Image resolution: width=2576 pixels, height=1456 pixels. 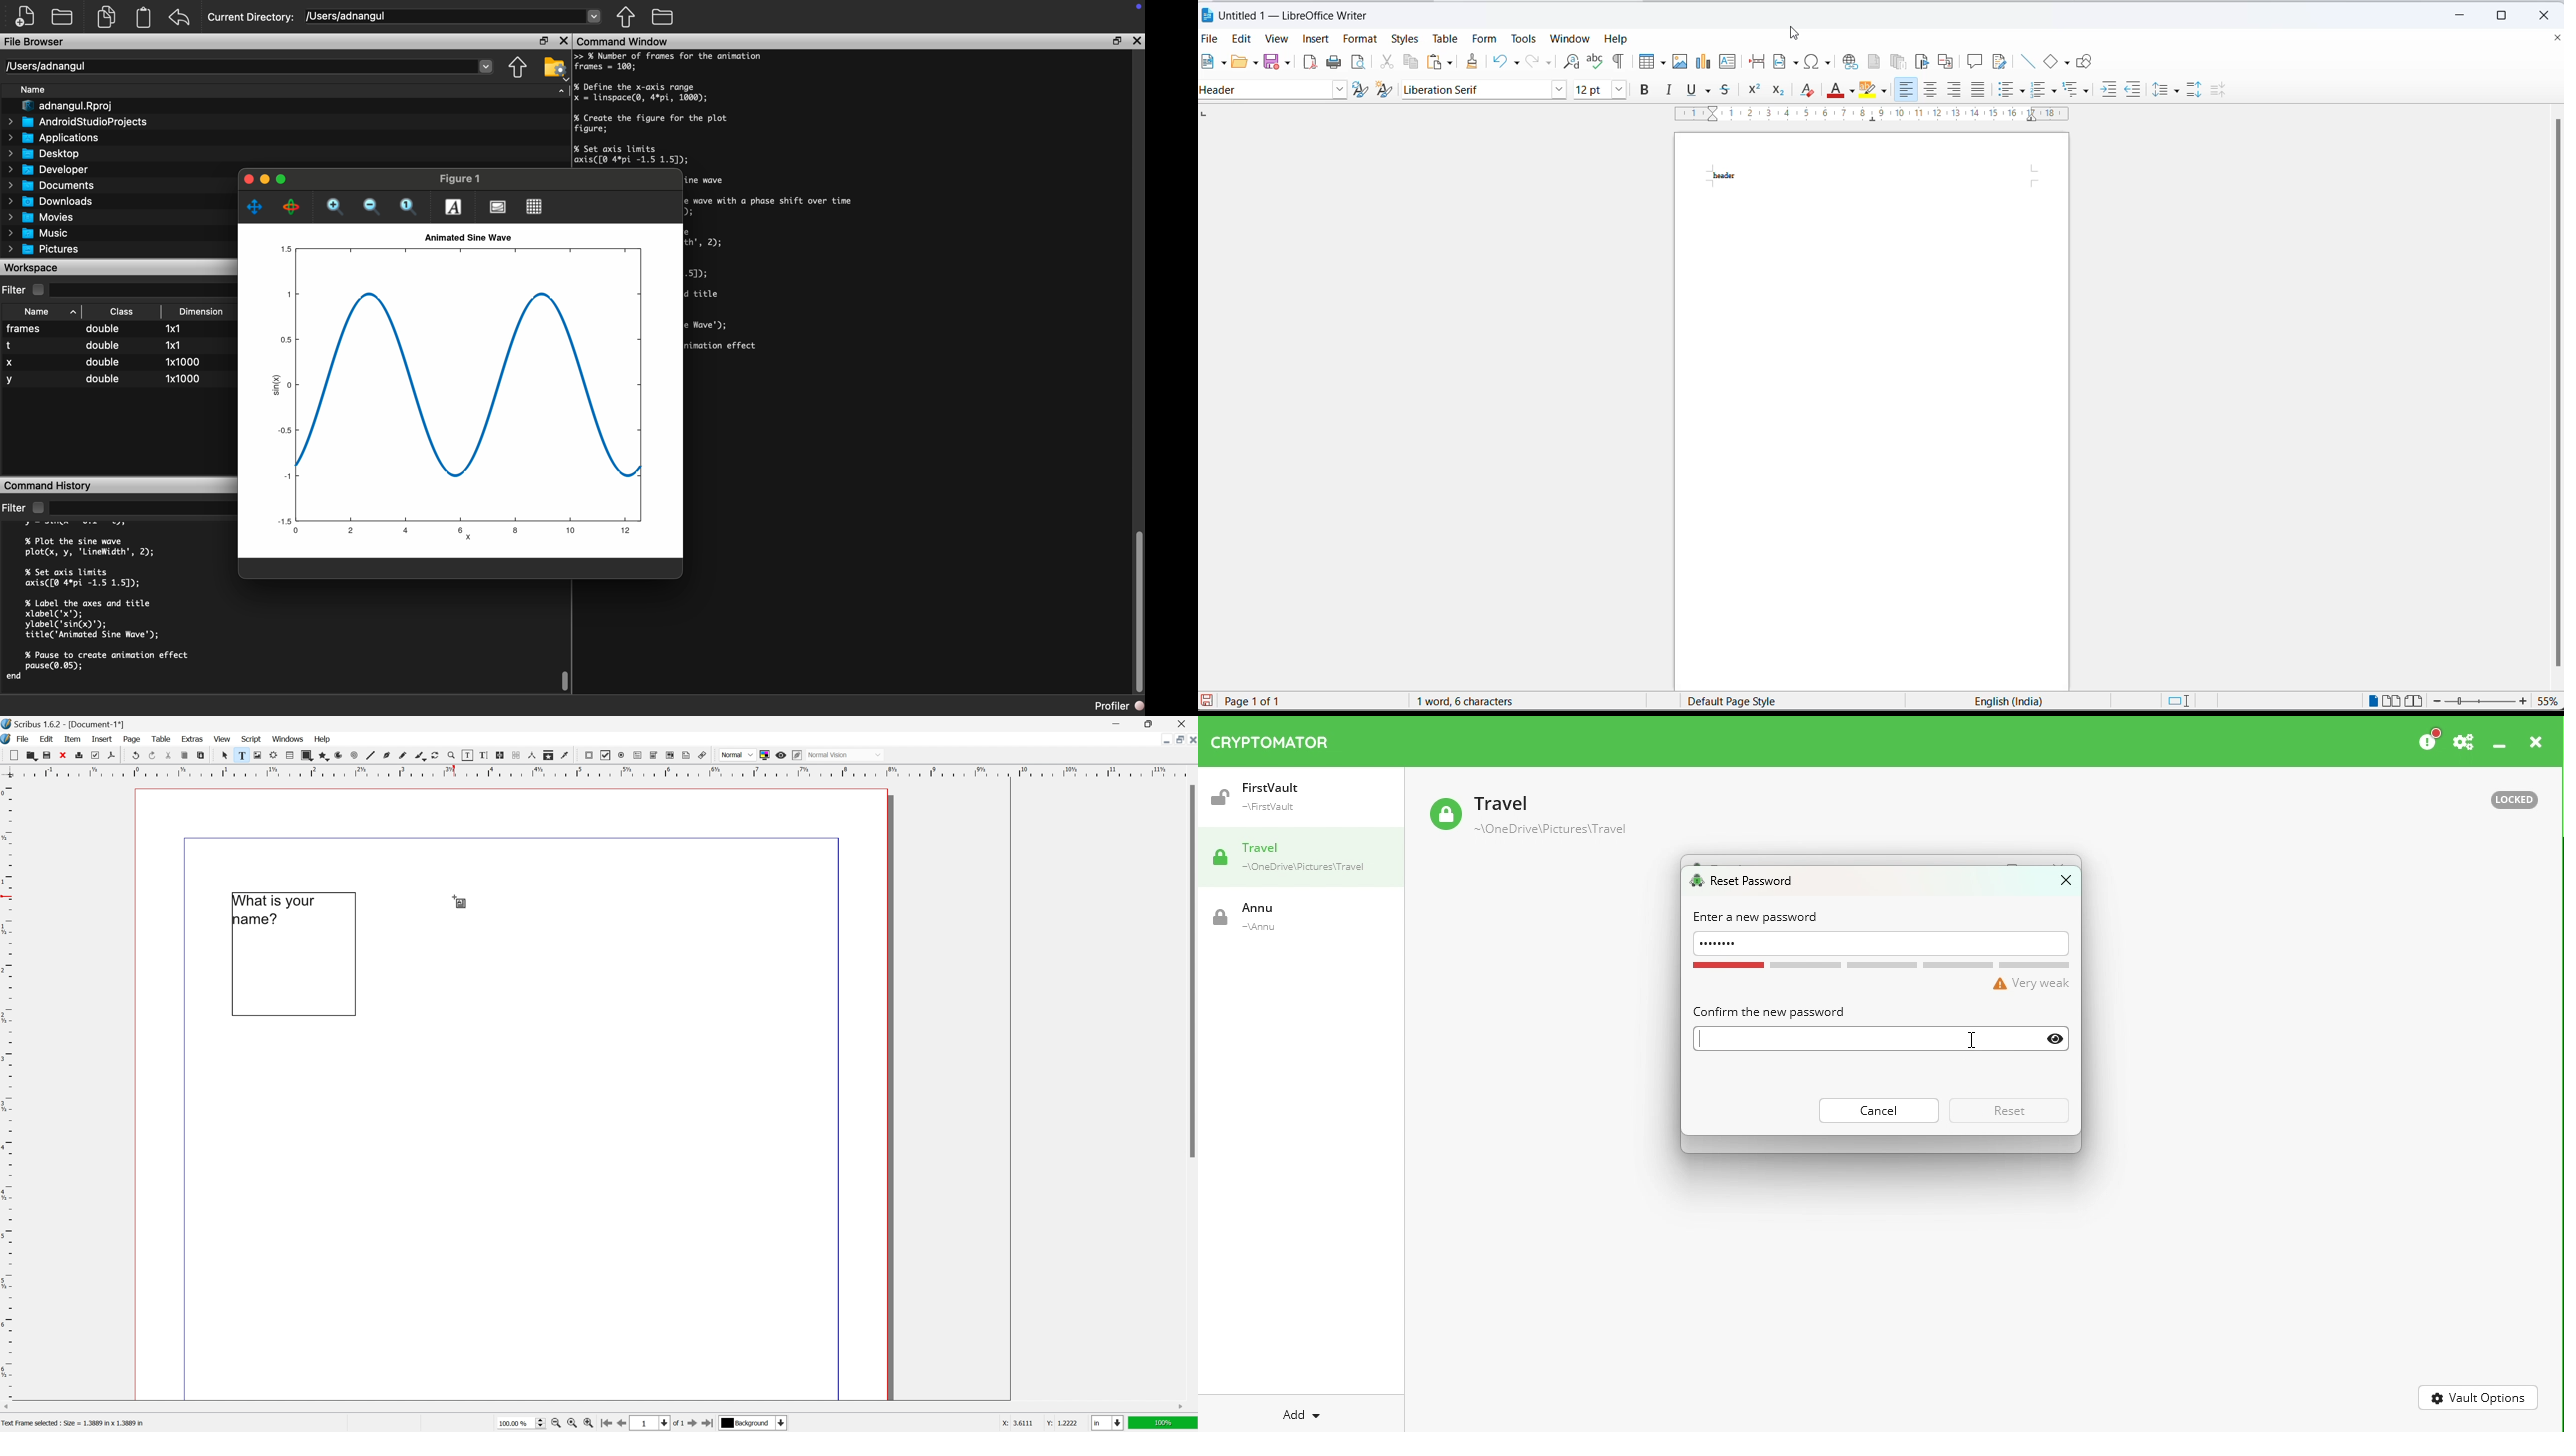 I want to click on paste options, so click(x=1434, y=61).